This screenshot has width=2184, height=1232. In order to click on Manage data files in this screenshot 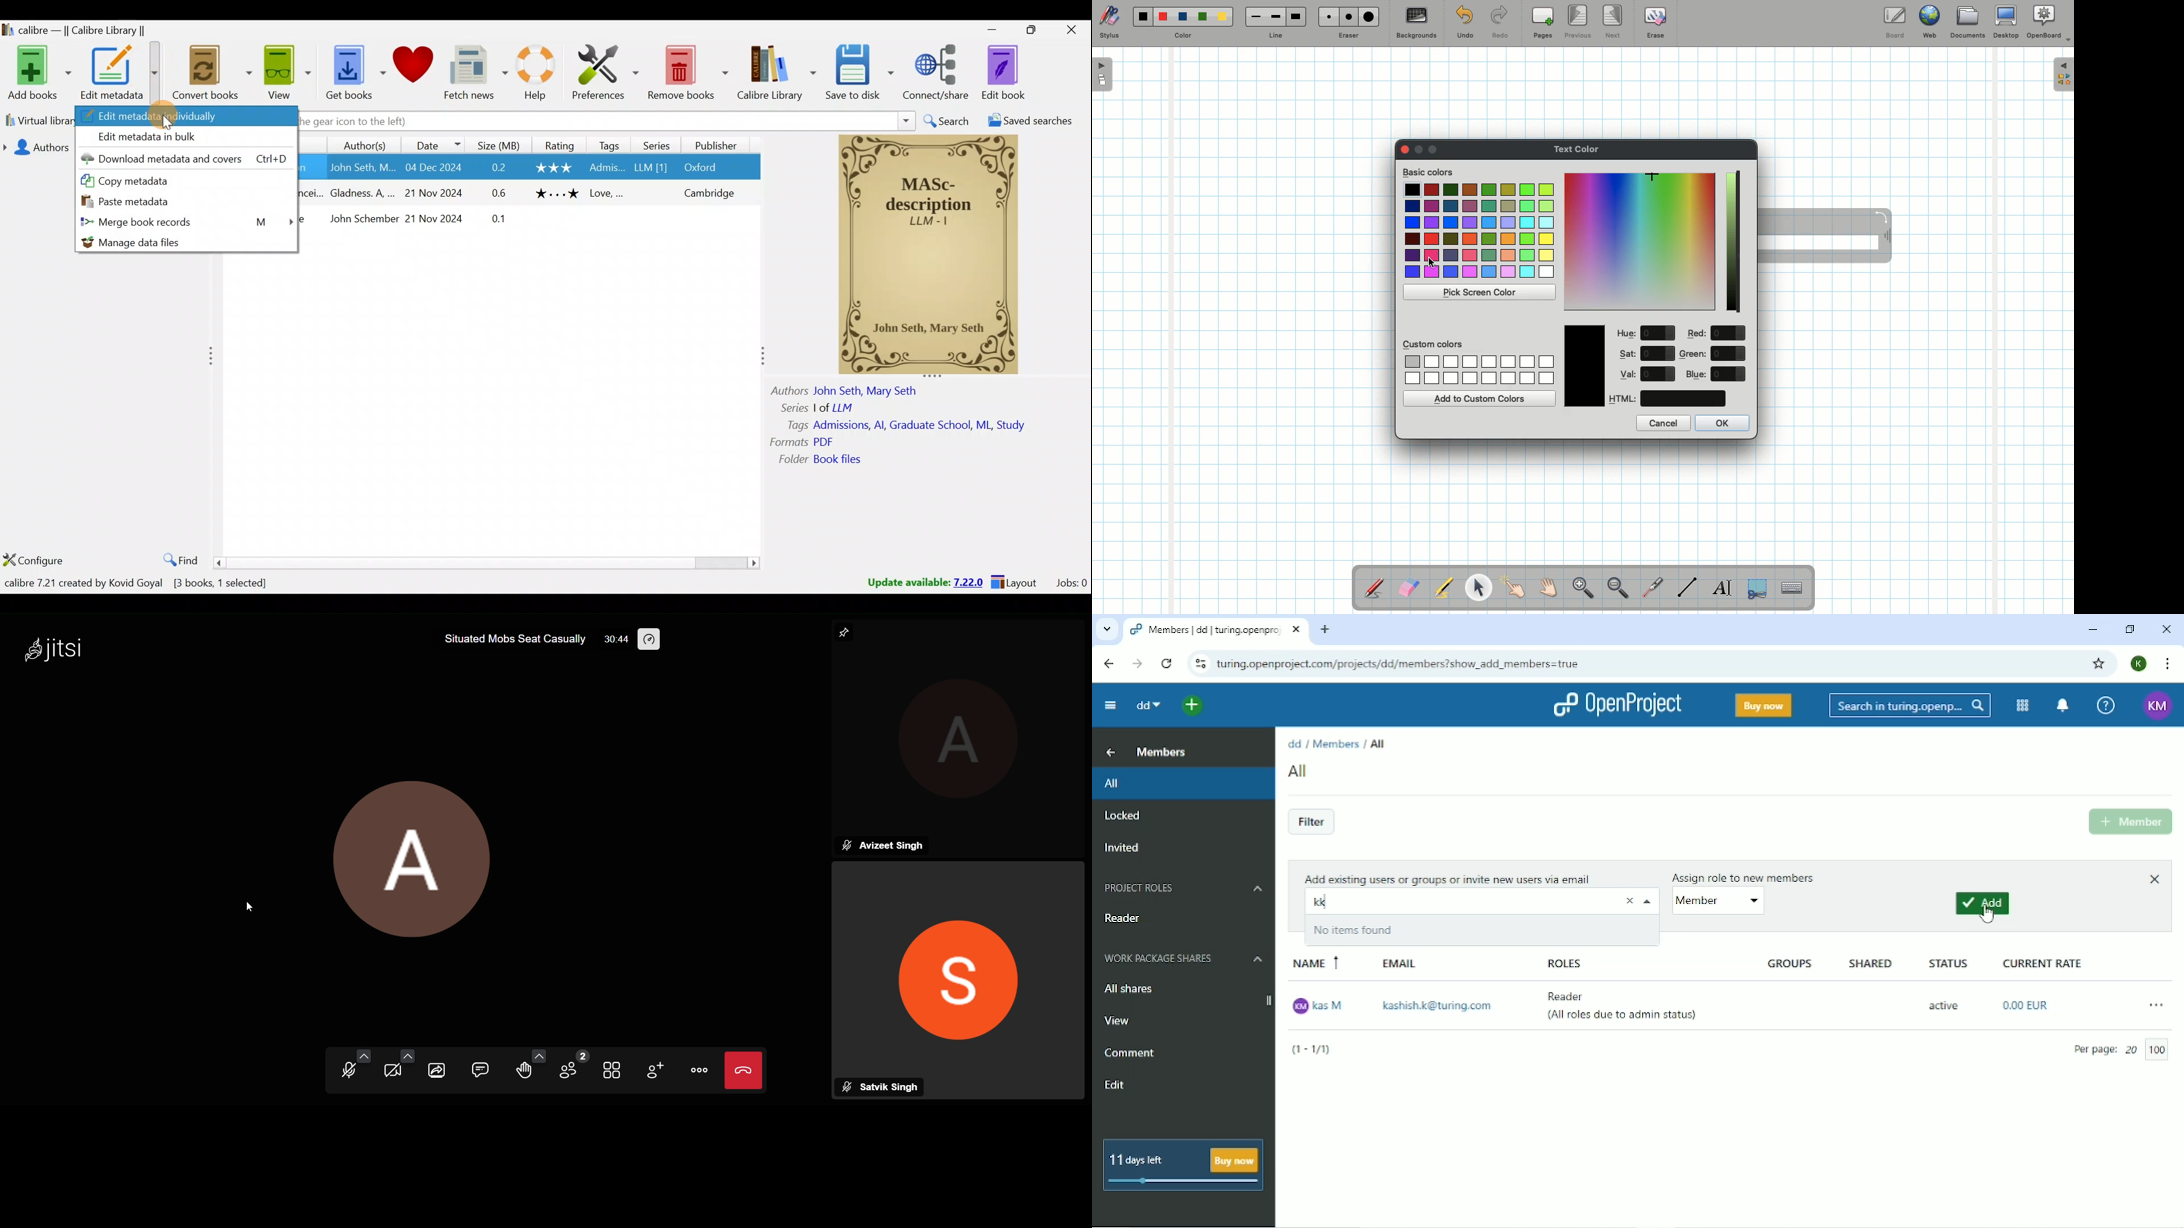, I will do `click(182, 240)`.